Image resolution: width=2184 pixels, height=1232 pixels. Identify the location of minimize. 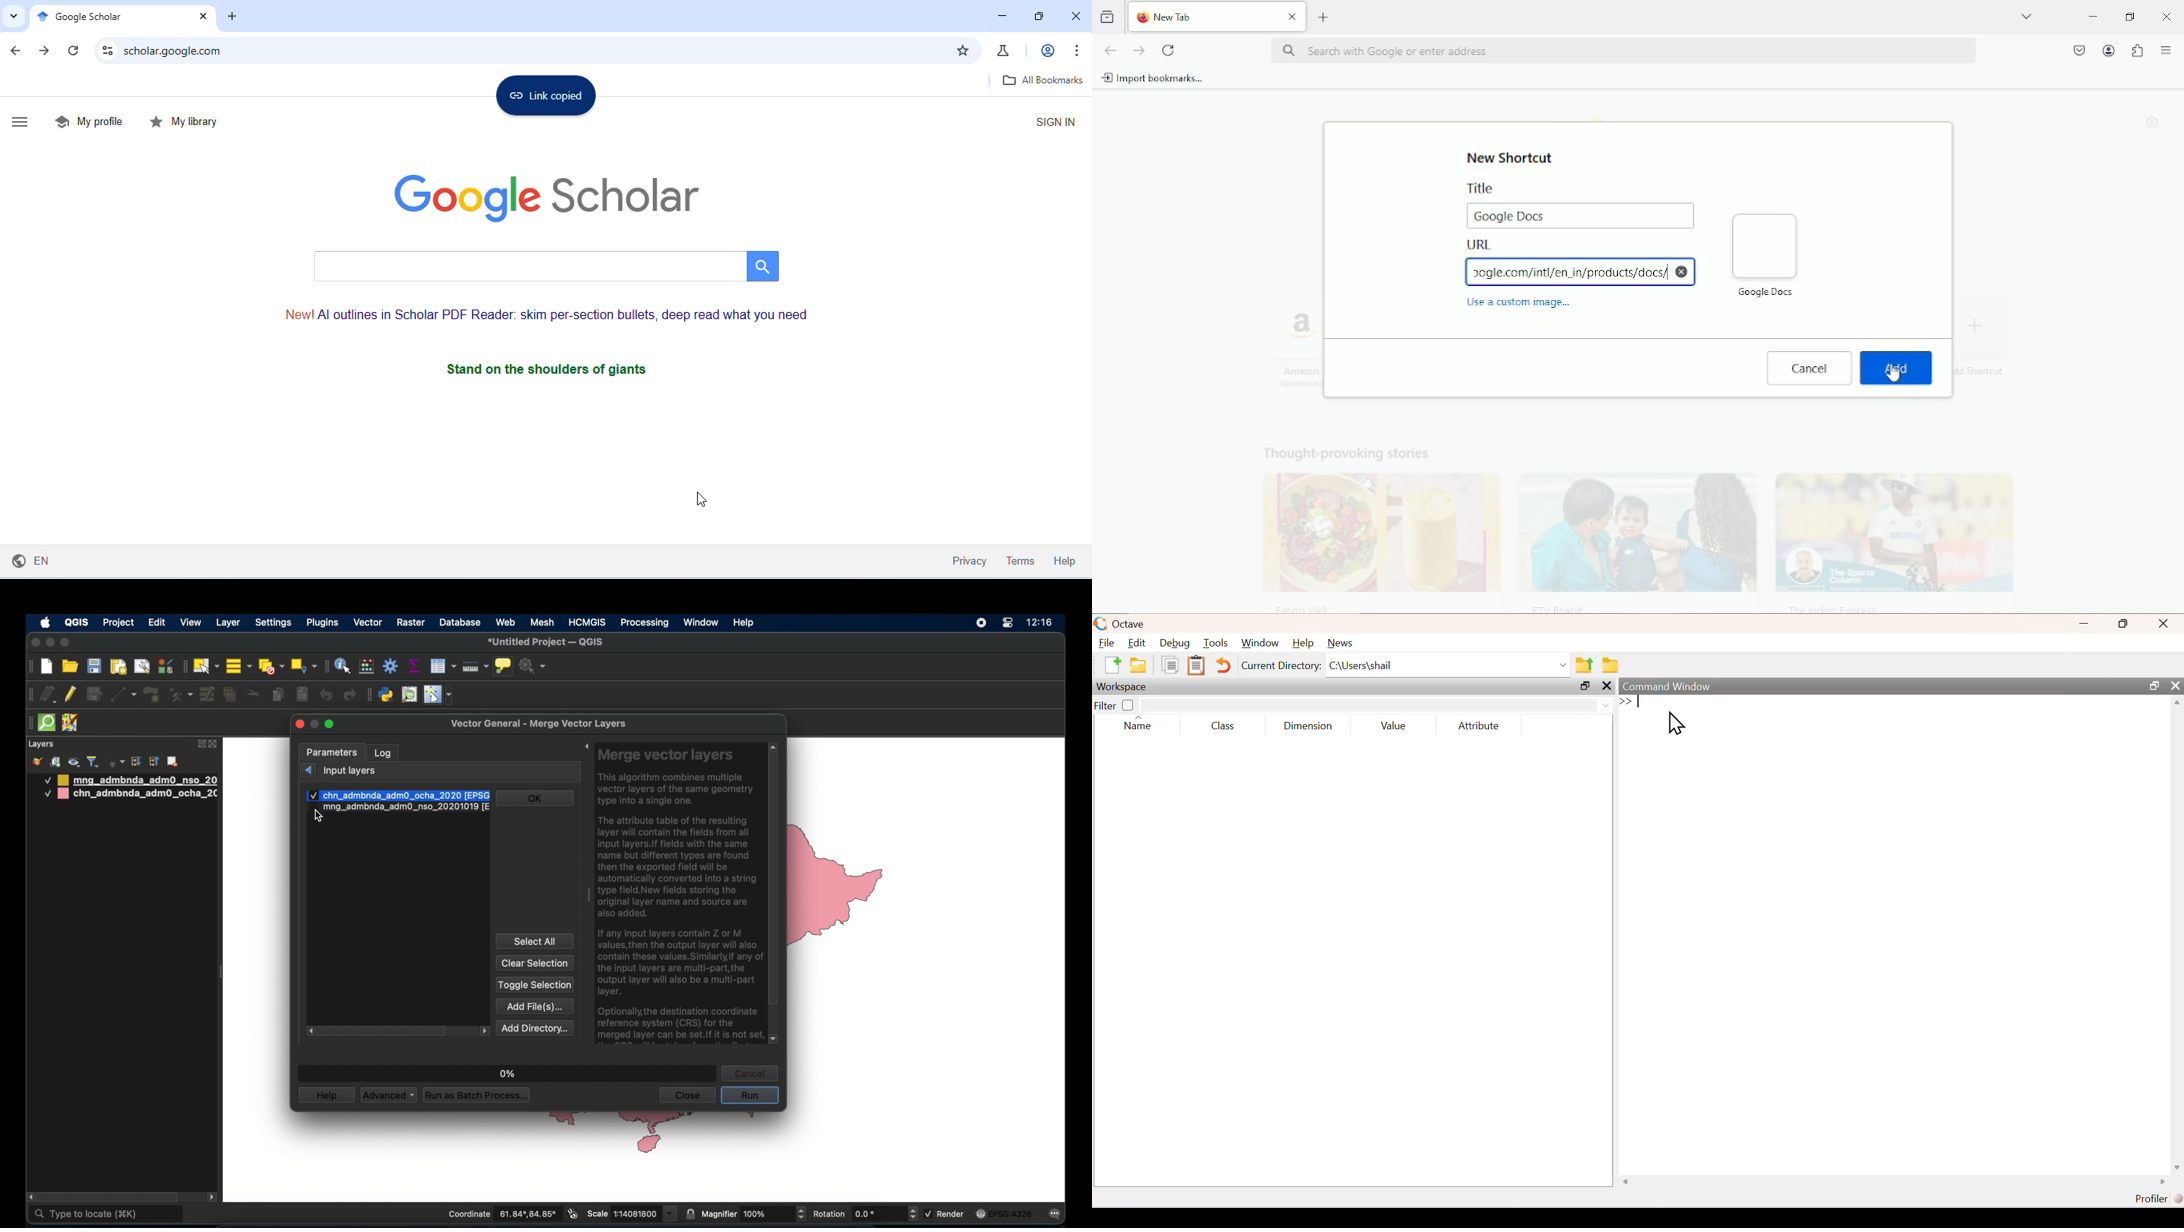
(315, 724).